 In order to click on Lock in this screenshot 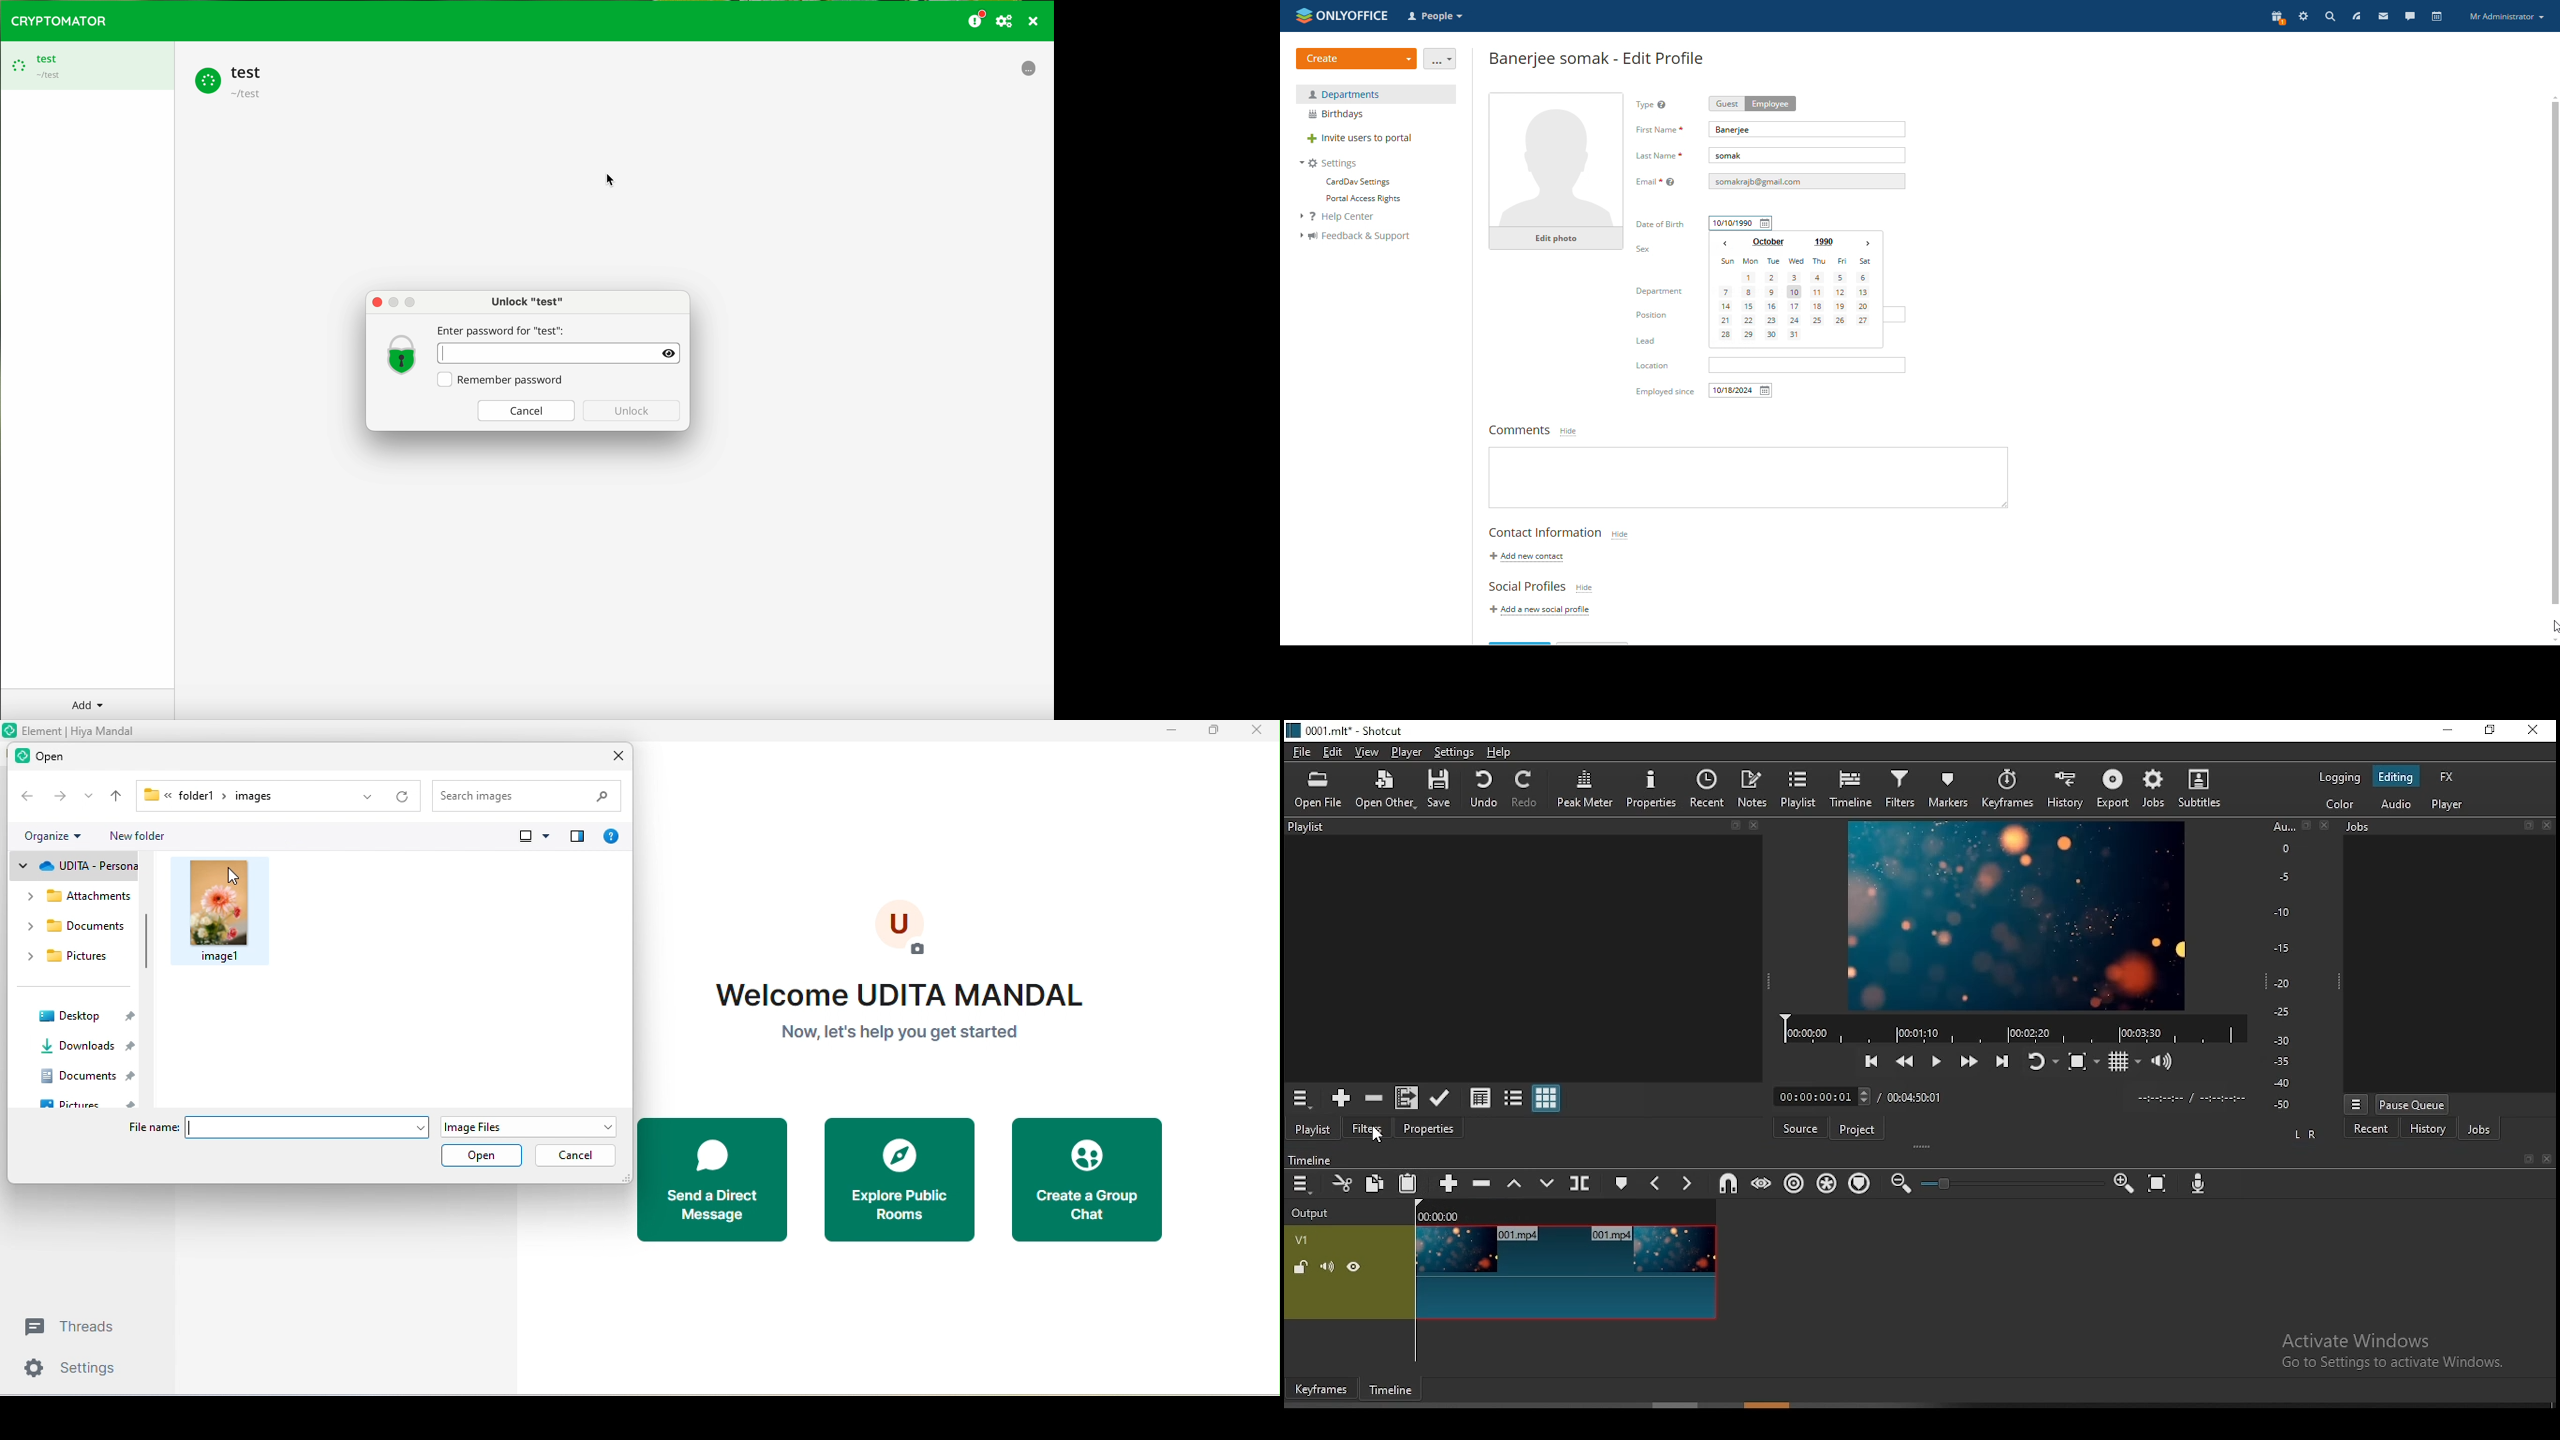, I will do `click(403, 354)`.